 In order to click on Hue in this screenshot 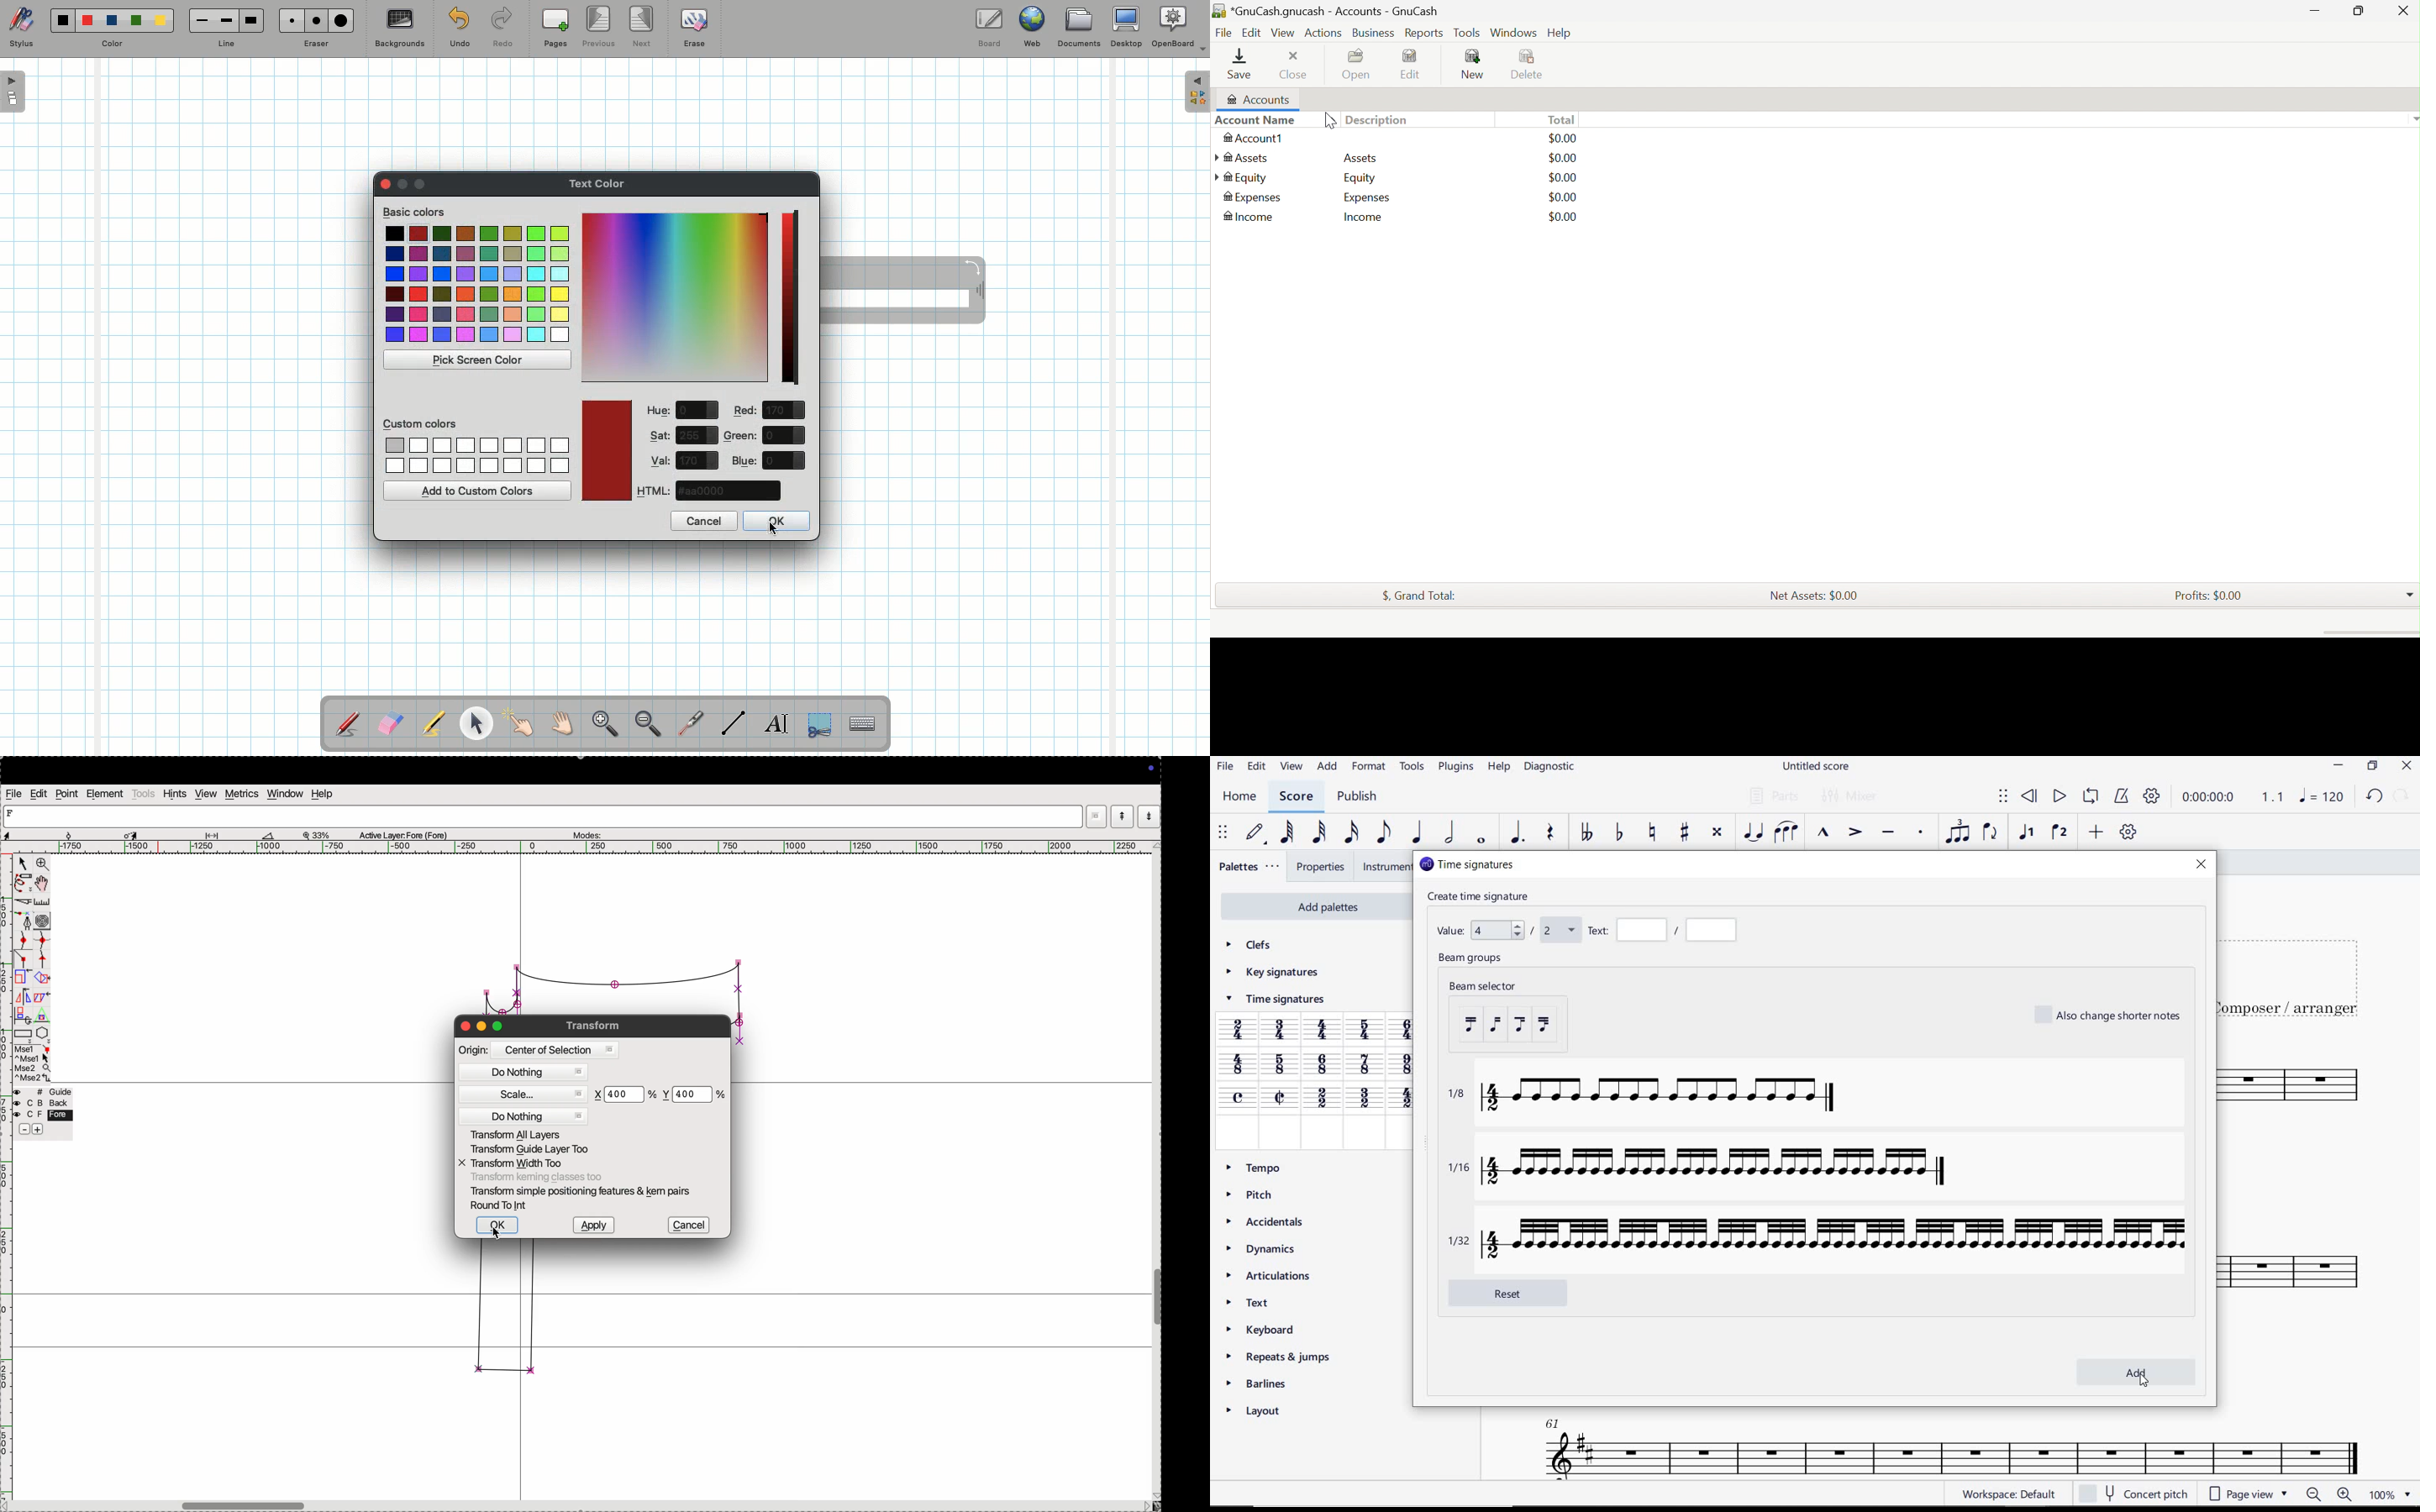, I will do `click(660, 411)`.